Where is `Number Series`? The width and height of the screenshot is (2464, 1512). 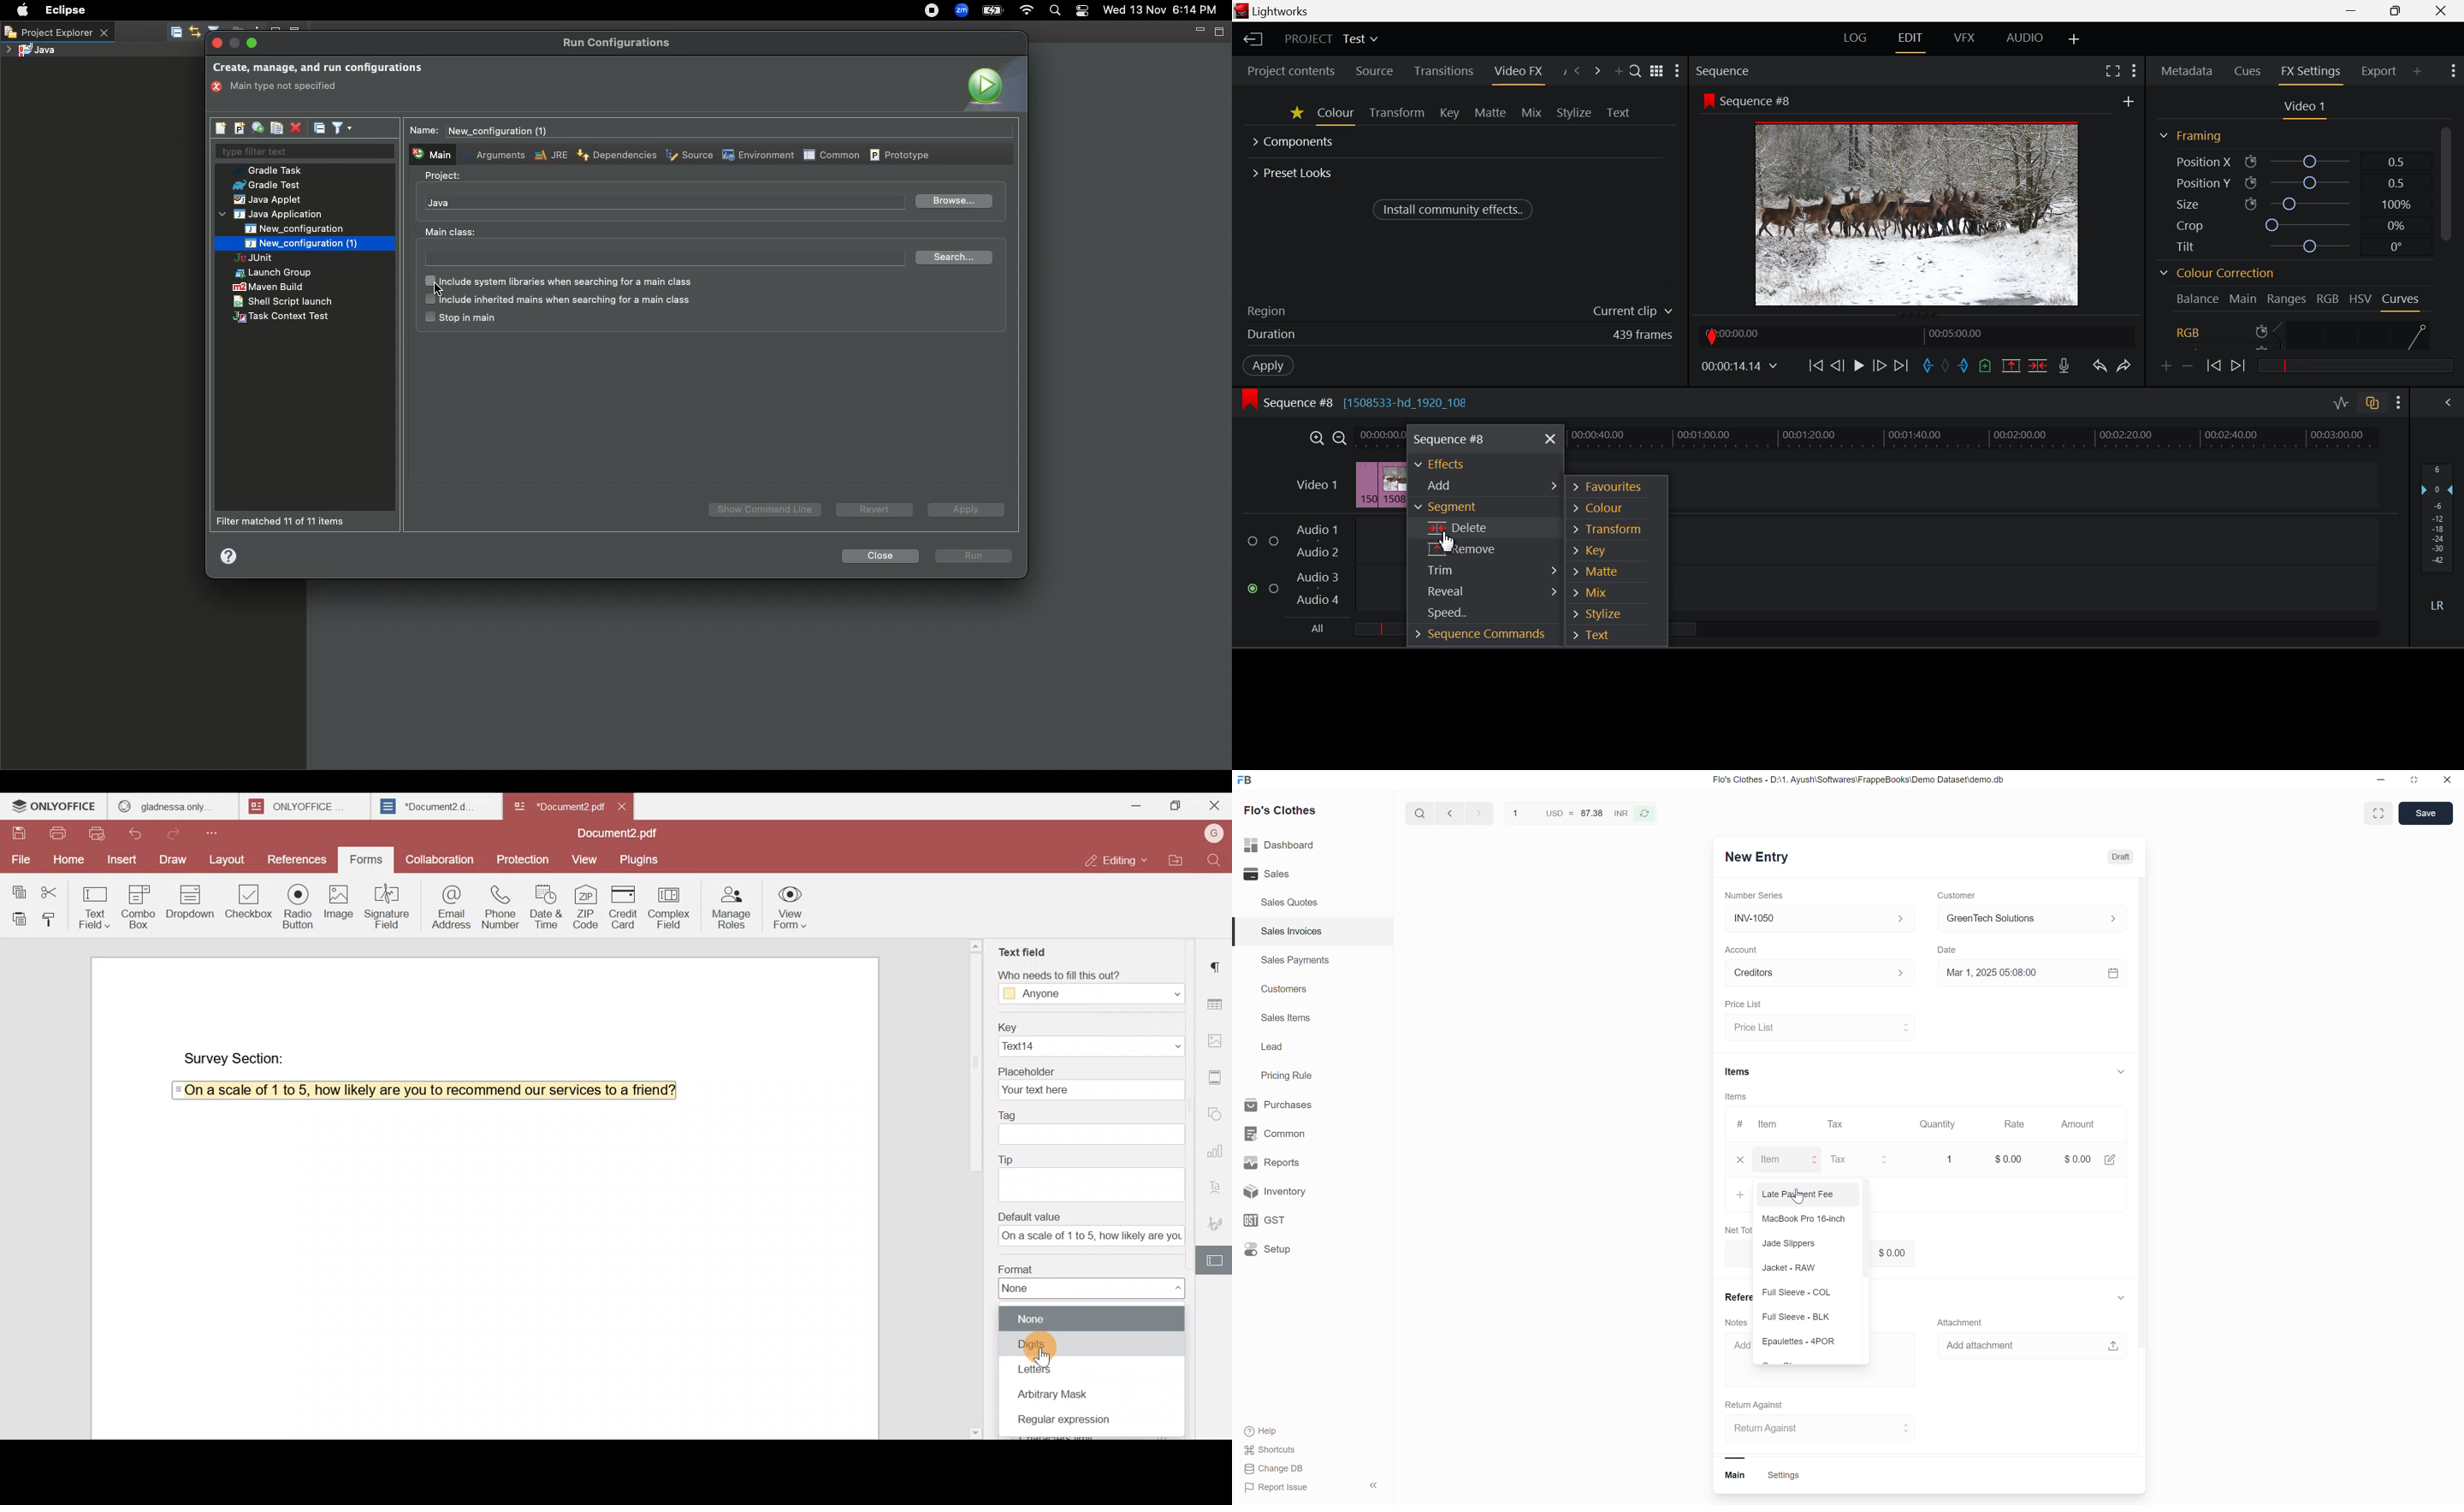 Number Series is located at coordinates (1755, 897).